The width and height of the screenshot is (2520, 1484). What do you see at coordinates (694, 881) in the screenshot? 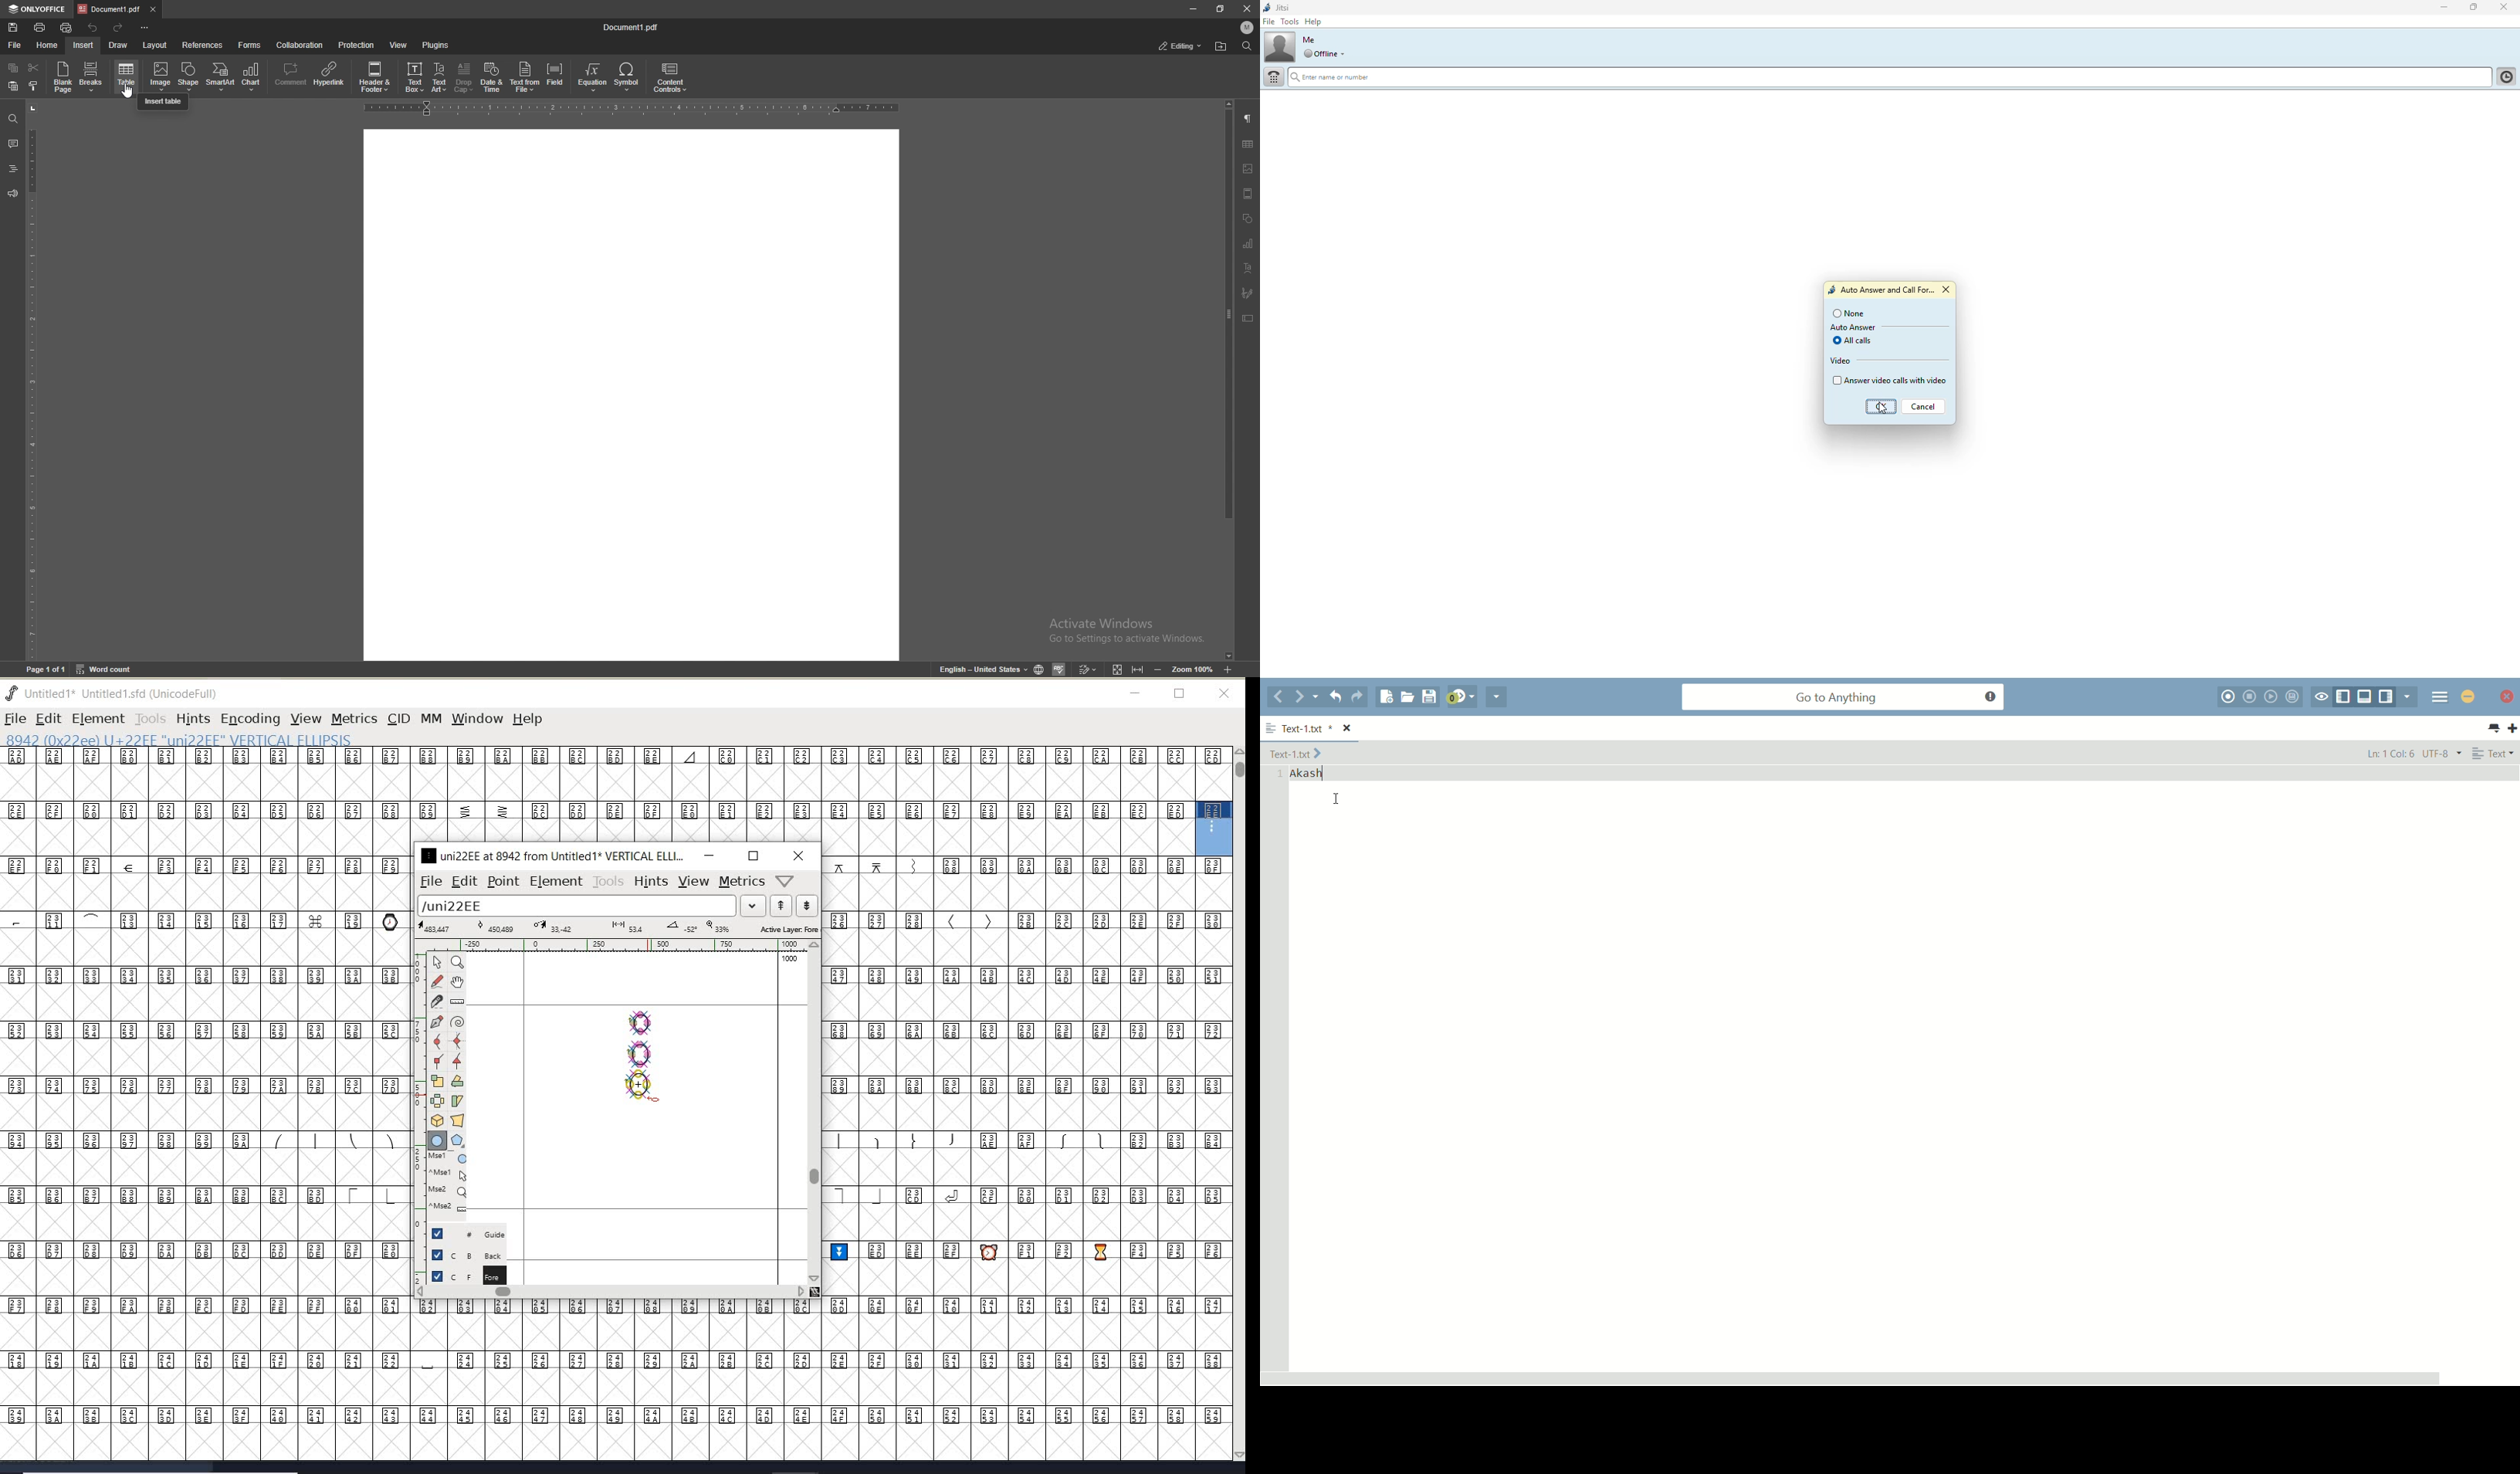
I see `view` at bounding box center [694, 881].